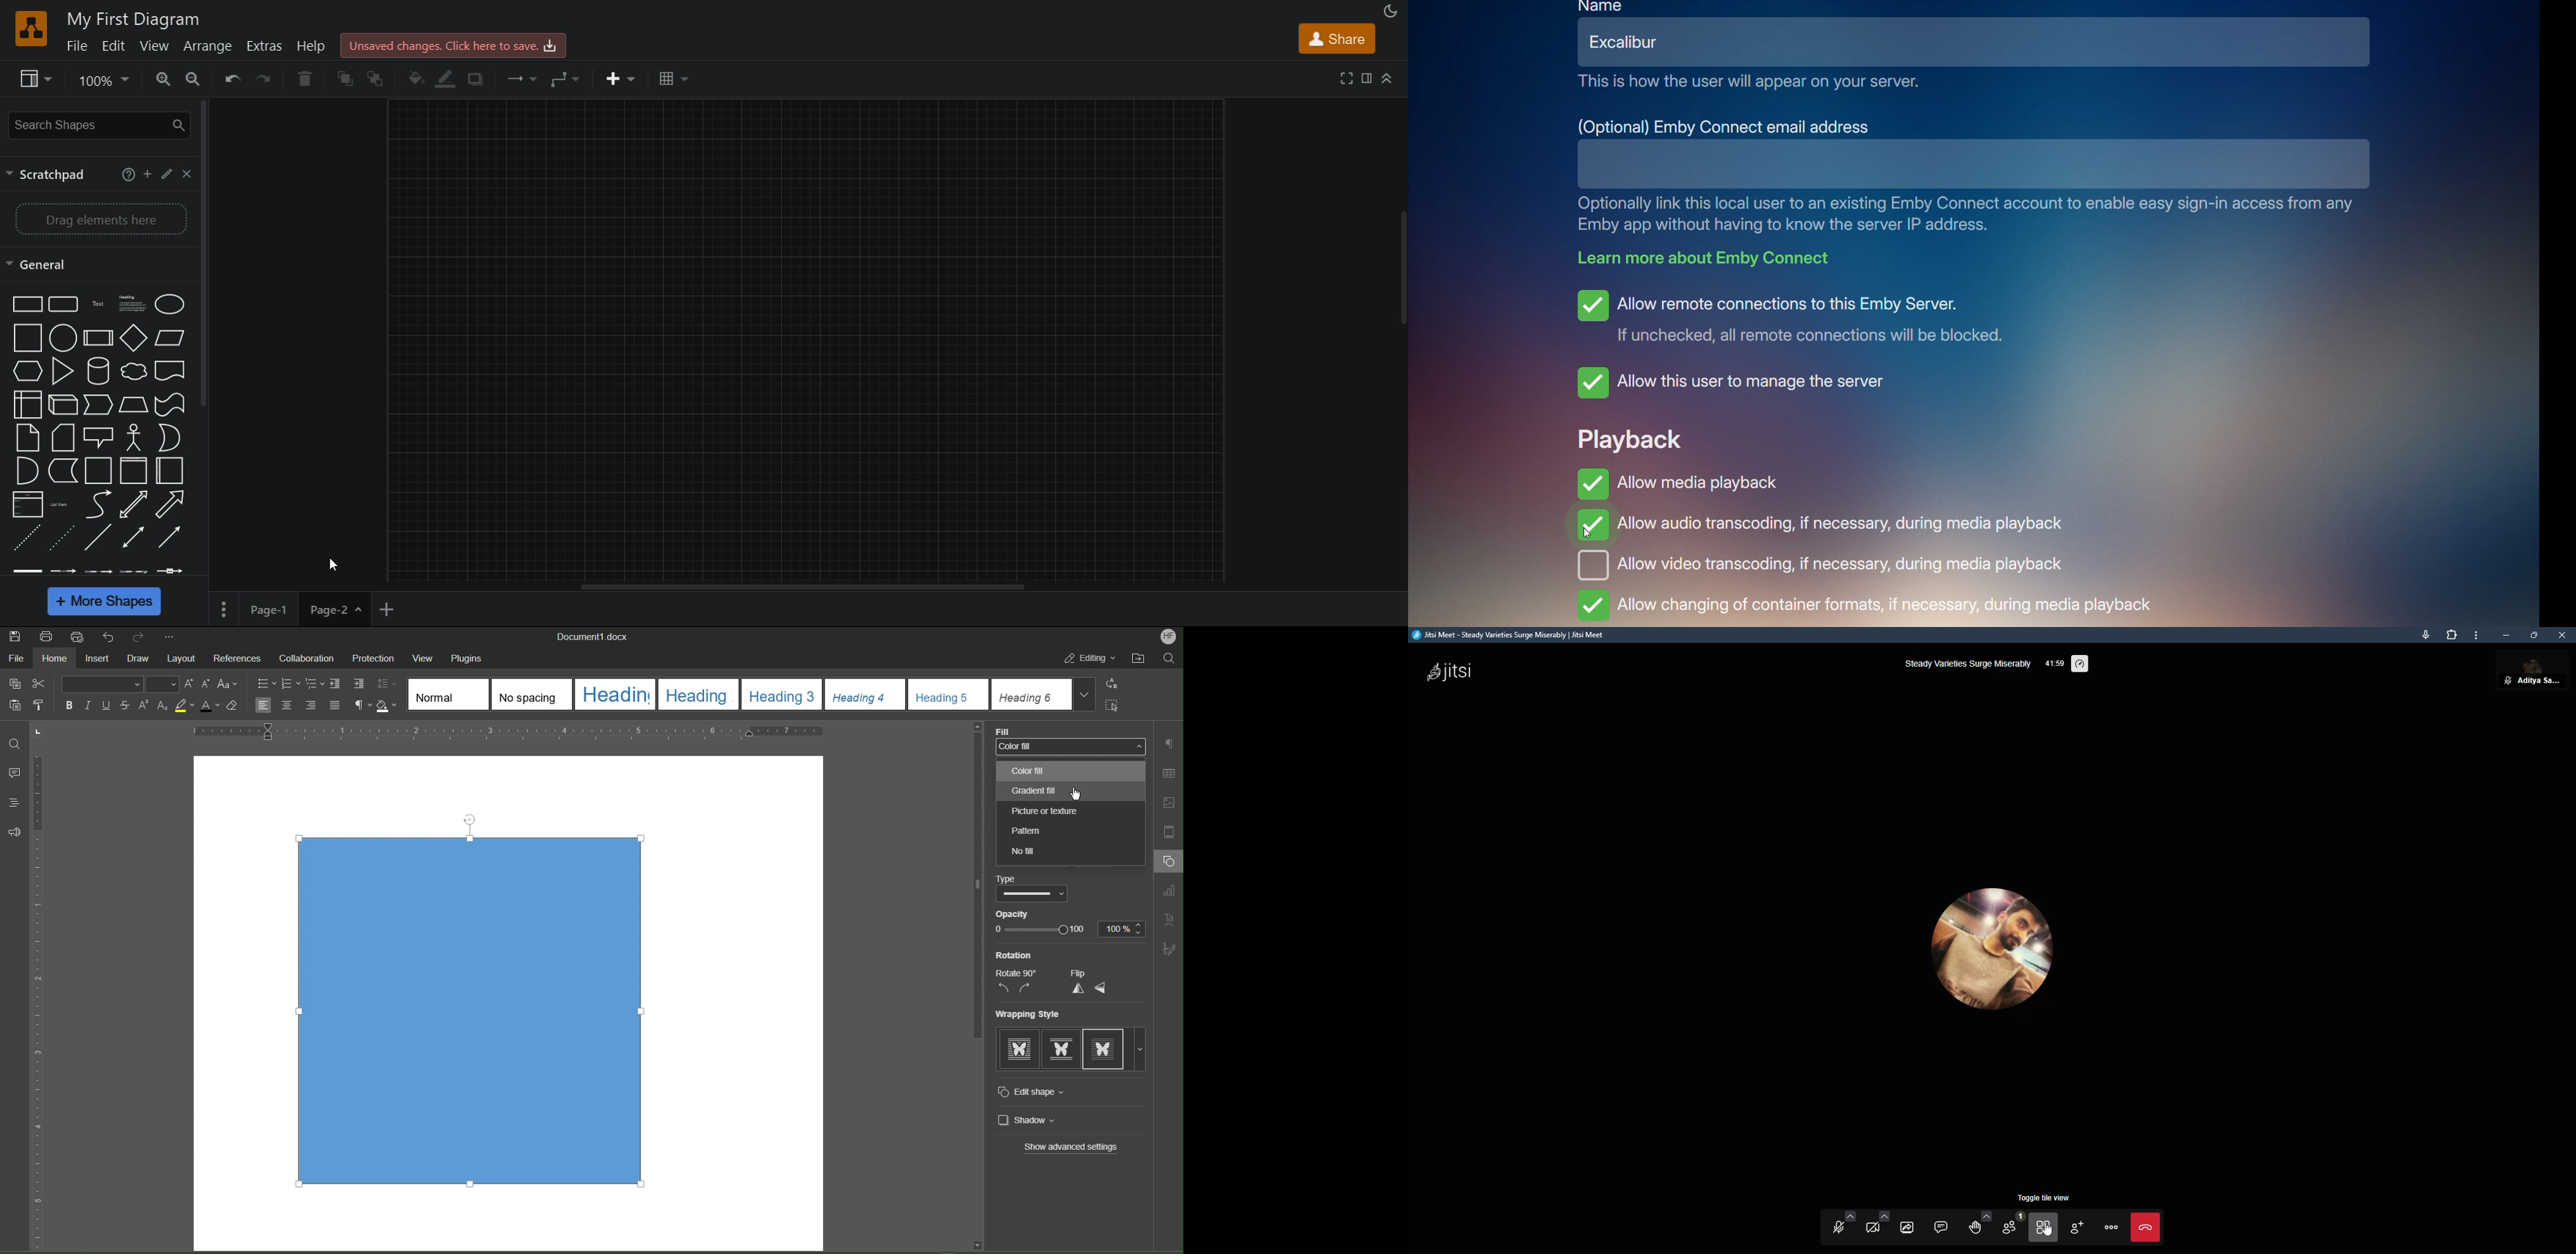 This screenshot has width=2576, height=1260. Describe the element at coordinates (239, 657) in the screenshot. I see `References` at that location.